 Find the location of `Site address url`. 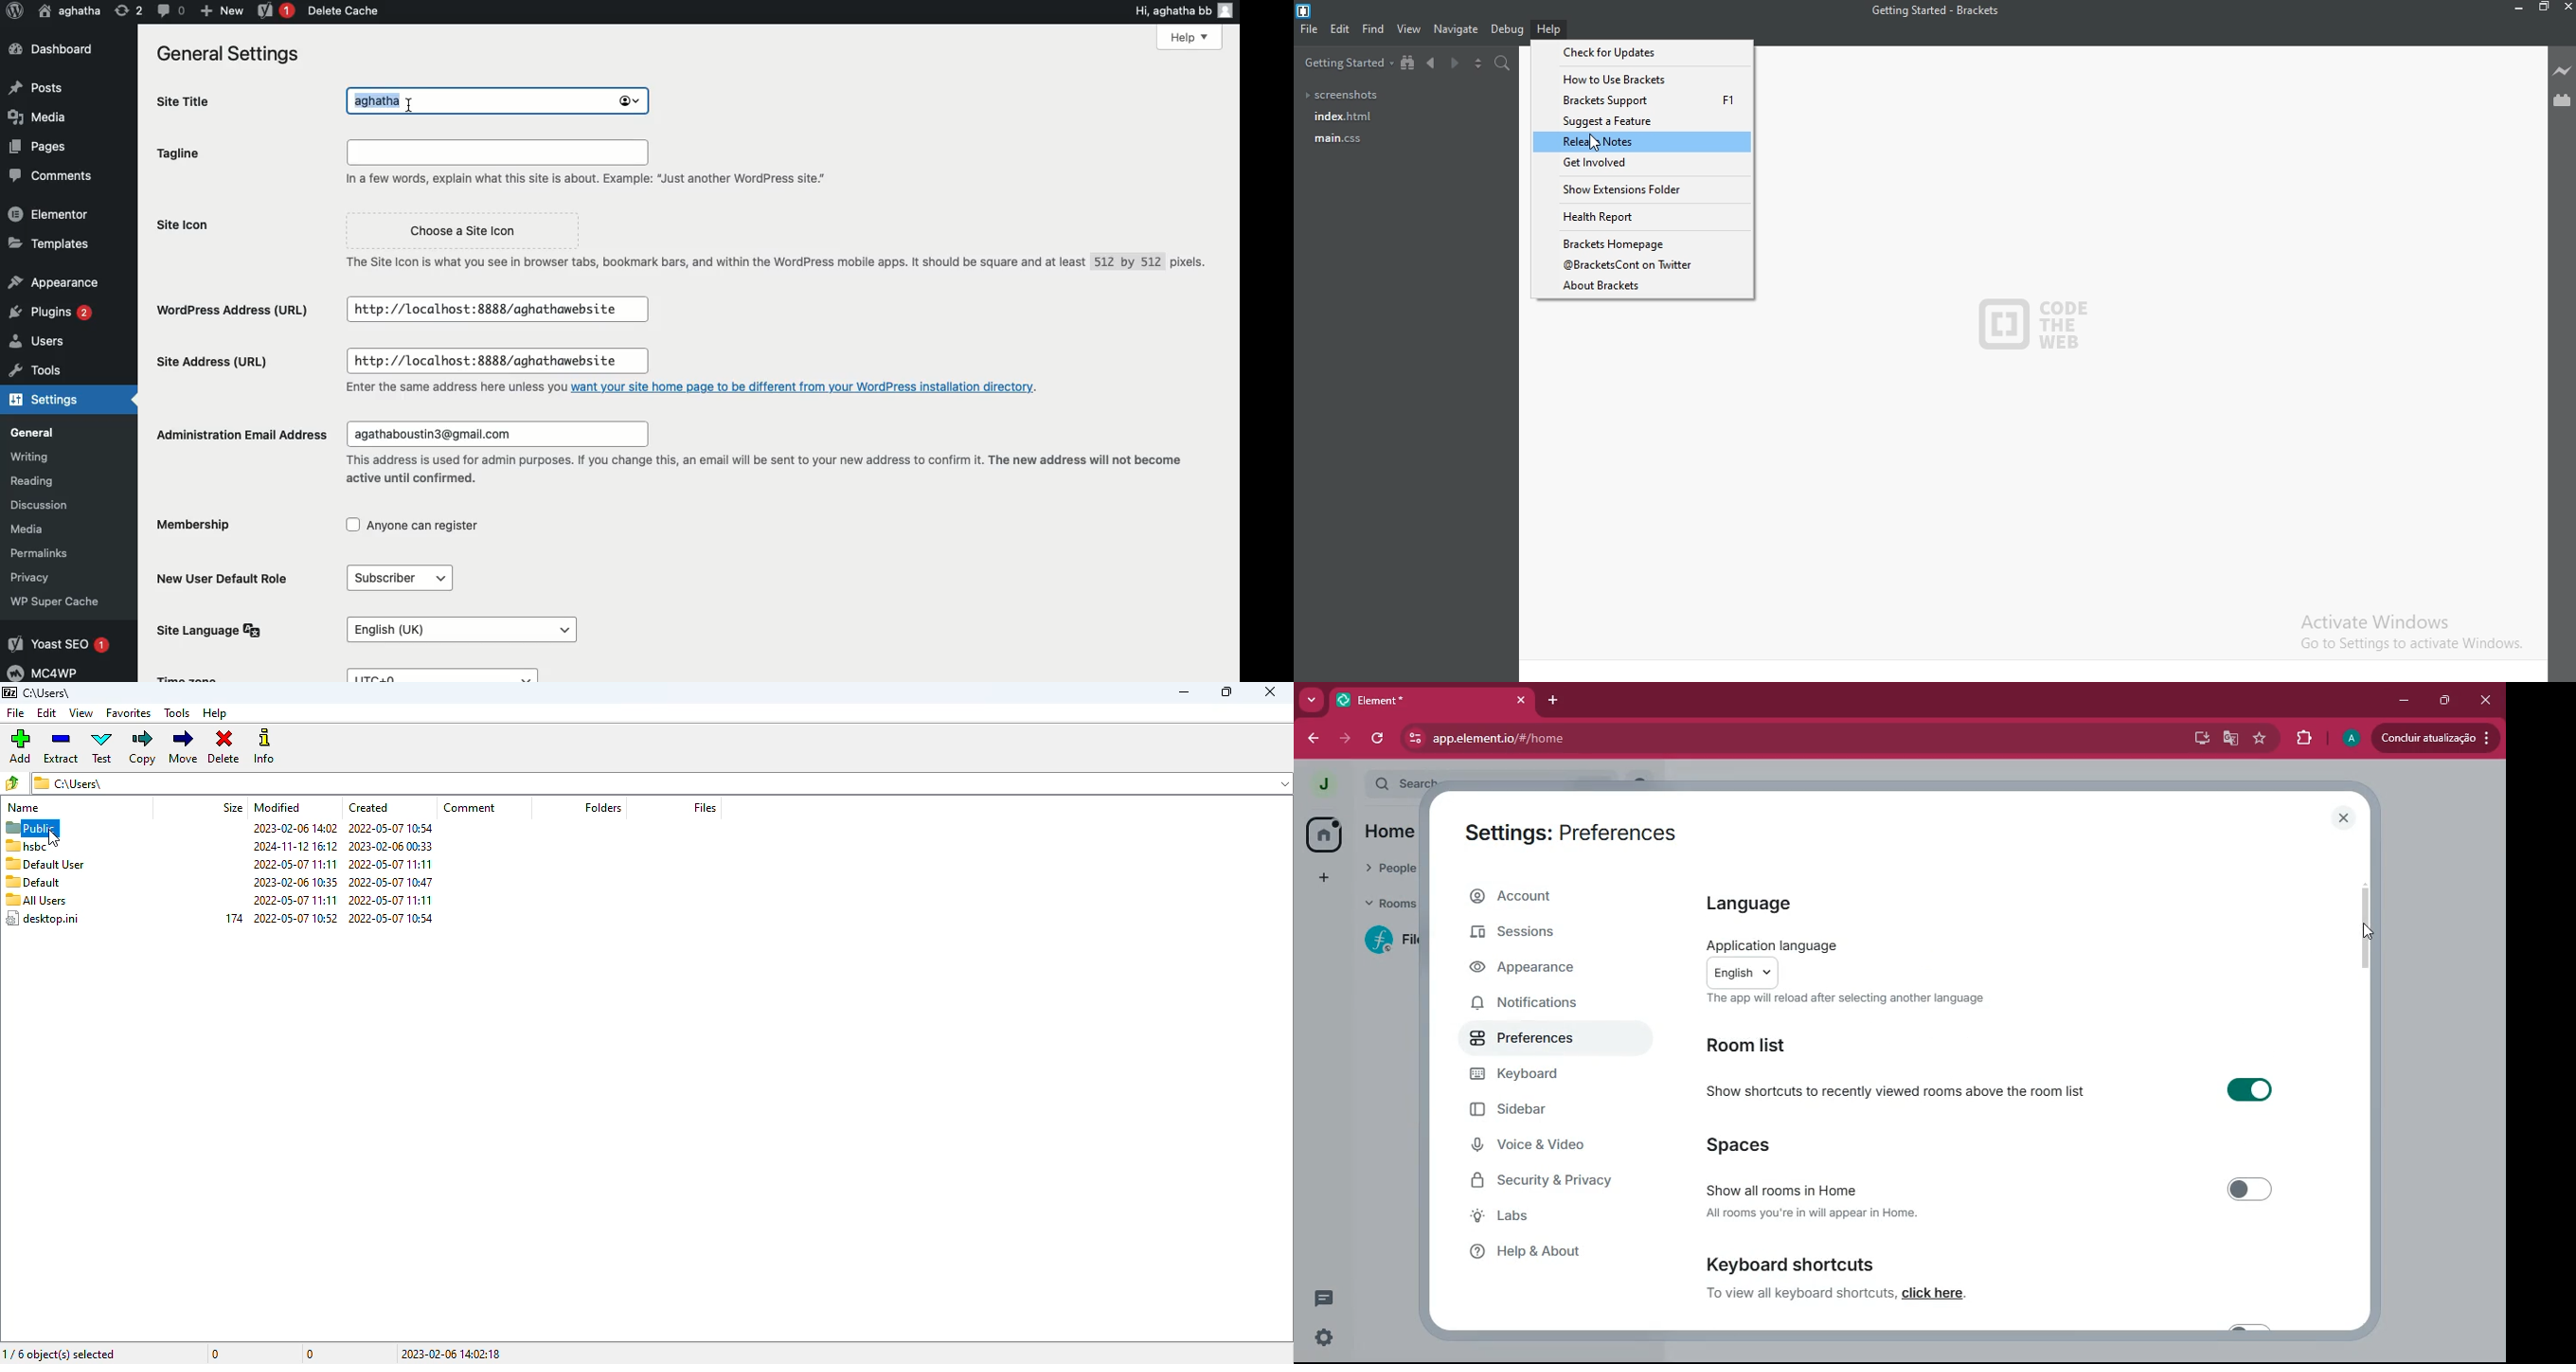

Site address url is located at coordinates (216, 364).